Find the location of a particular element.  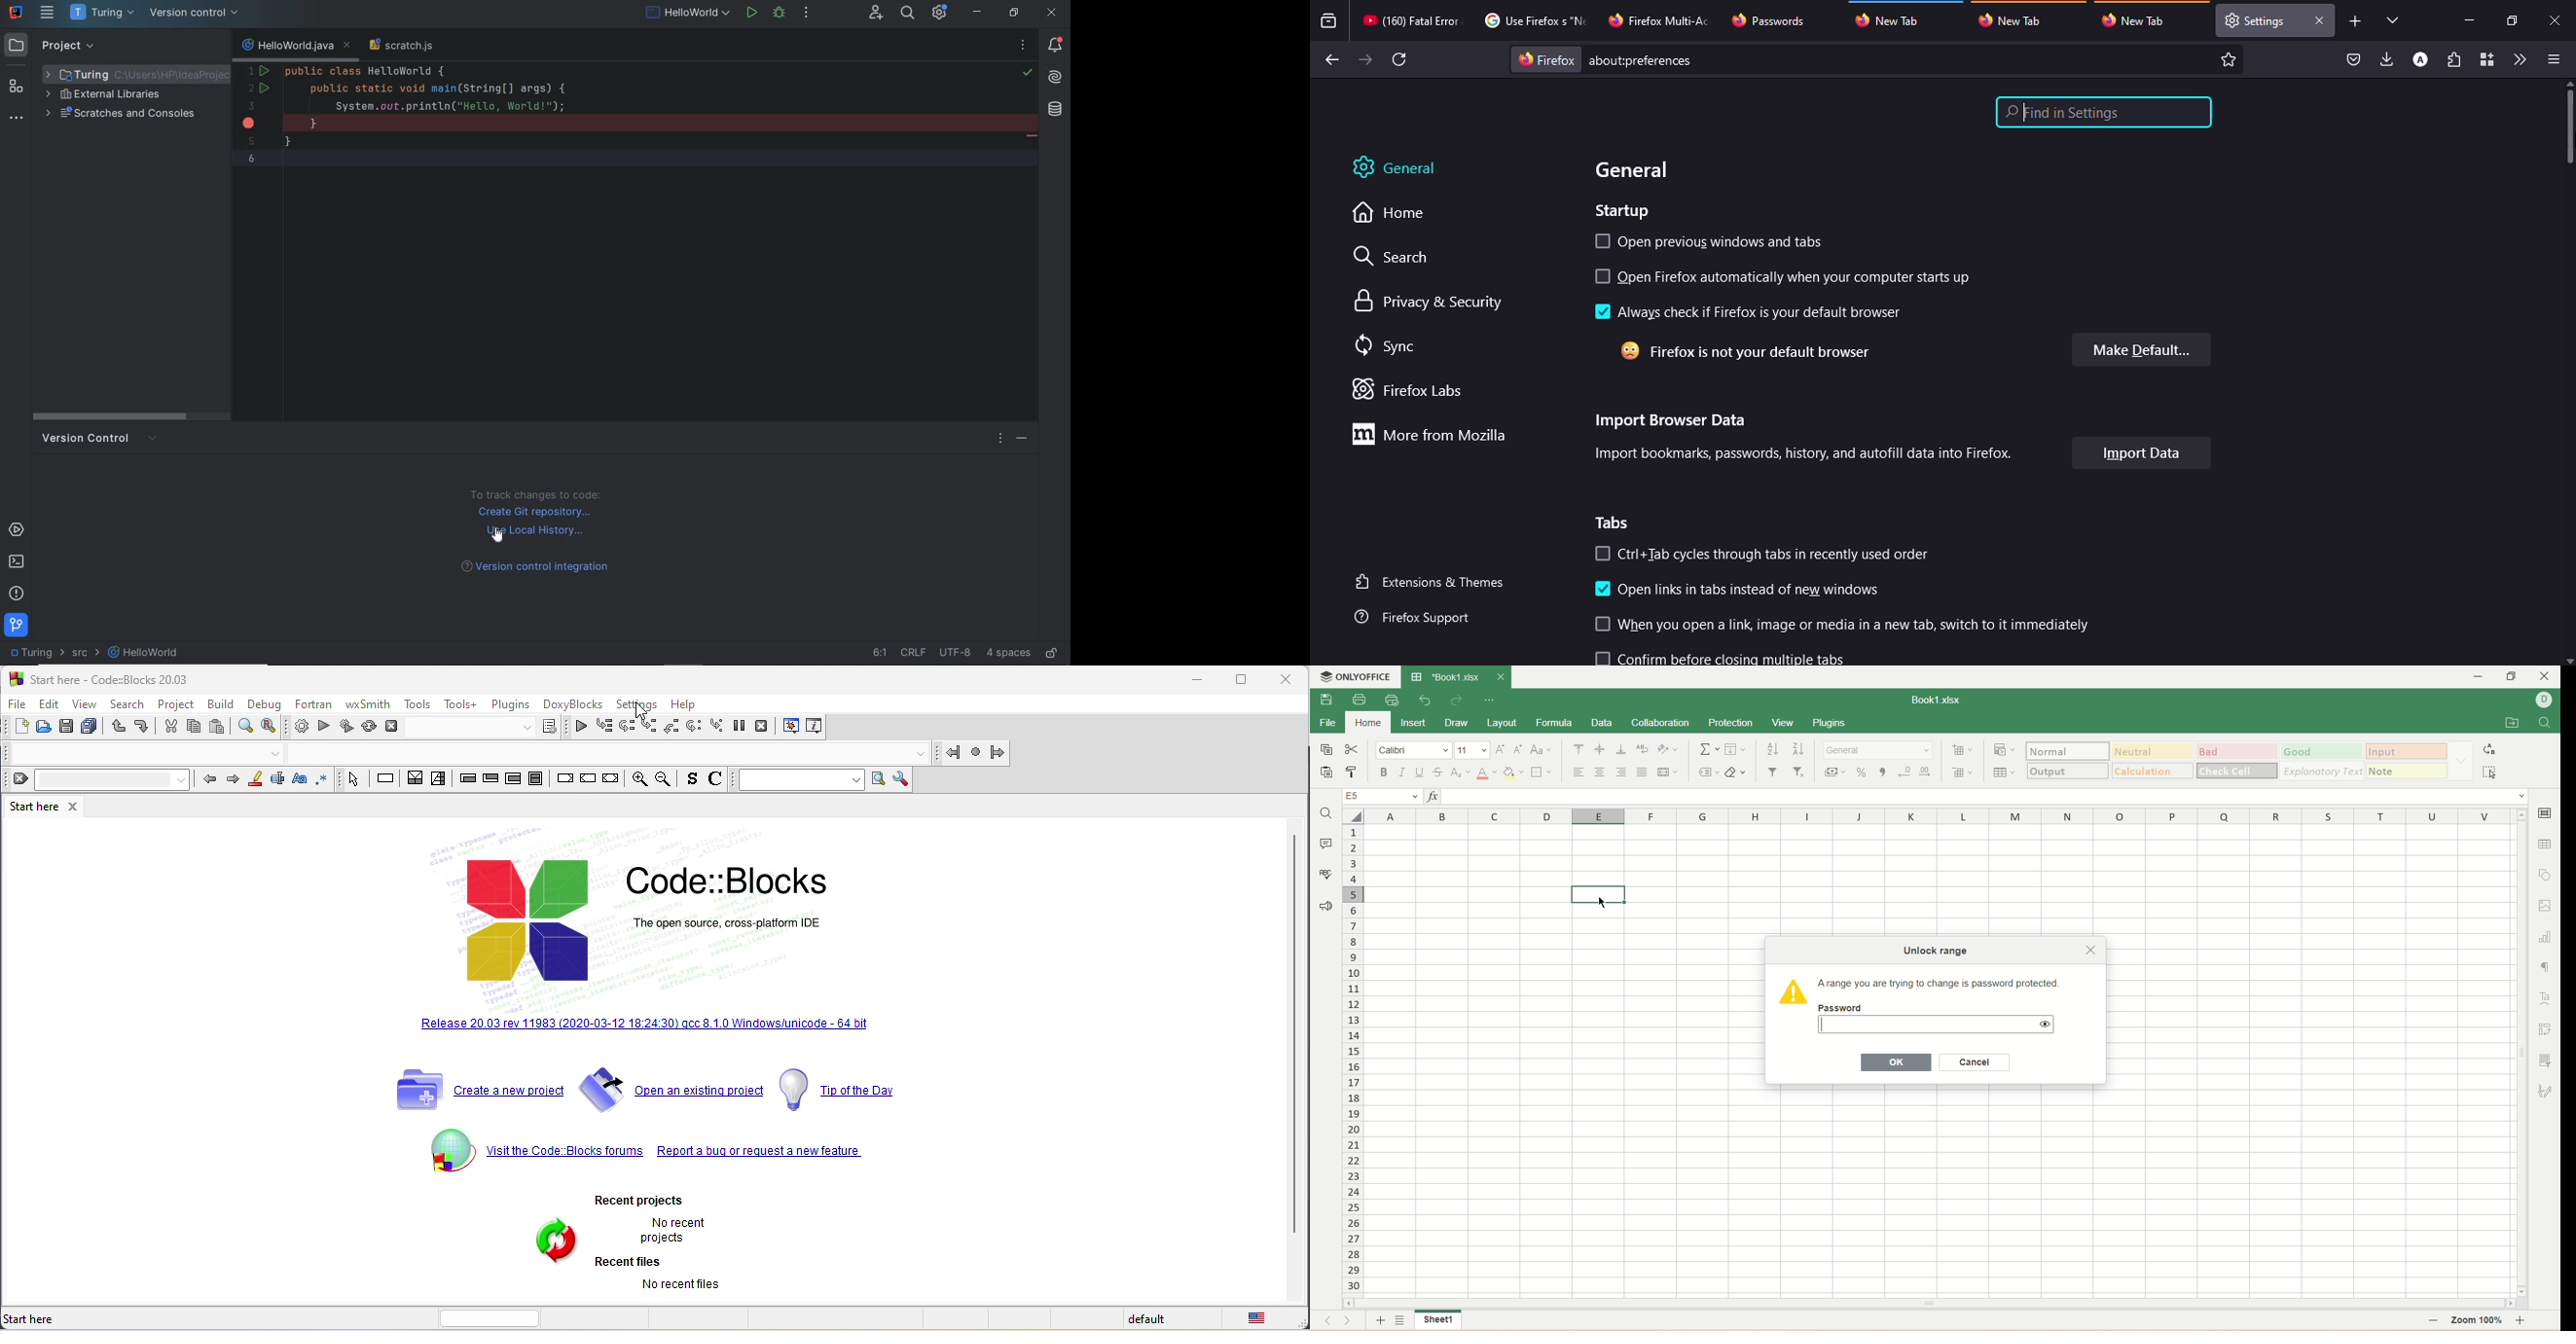

decrease size is located at coordinates (1520, 749).